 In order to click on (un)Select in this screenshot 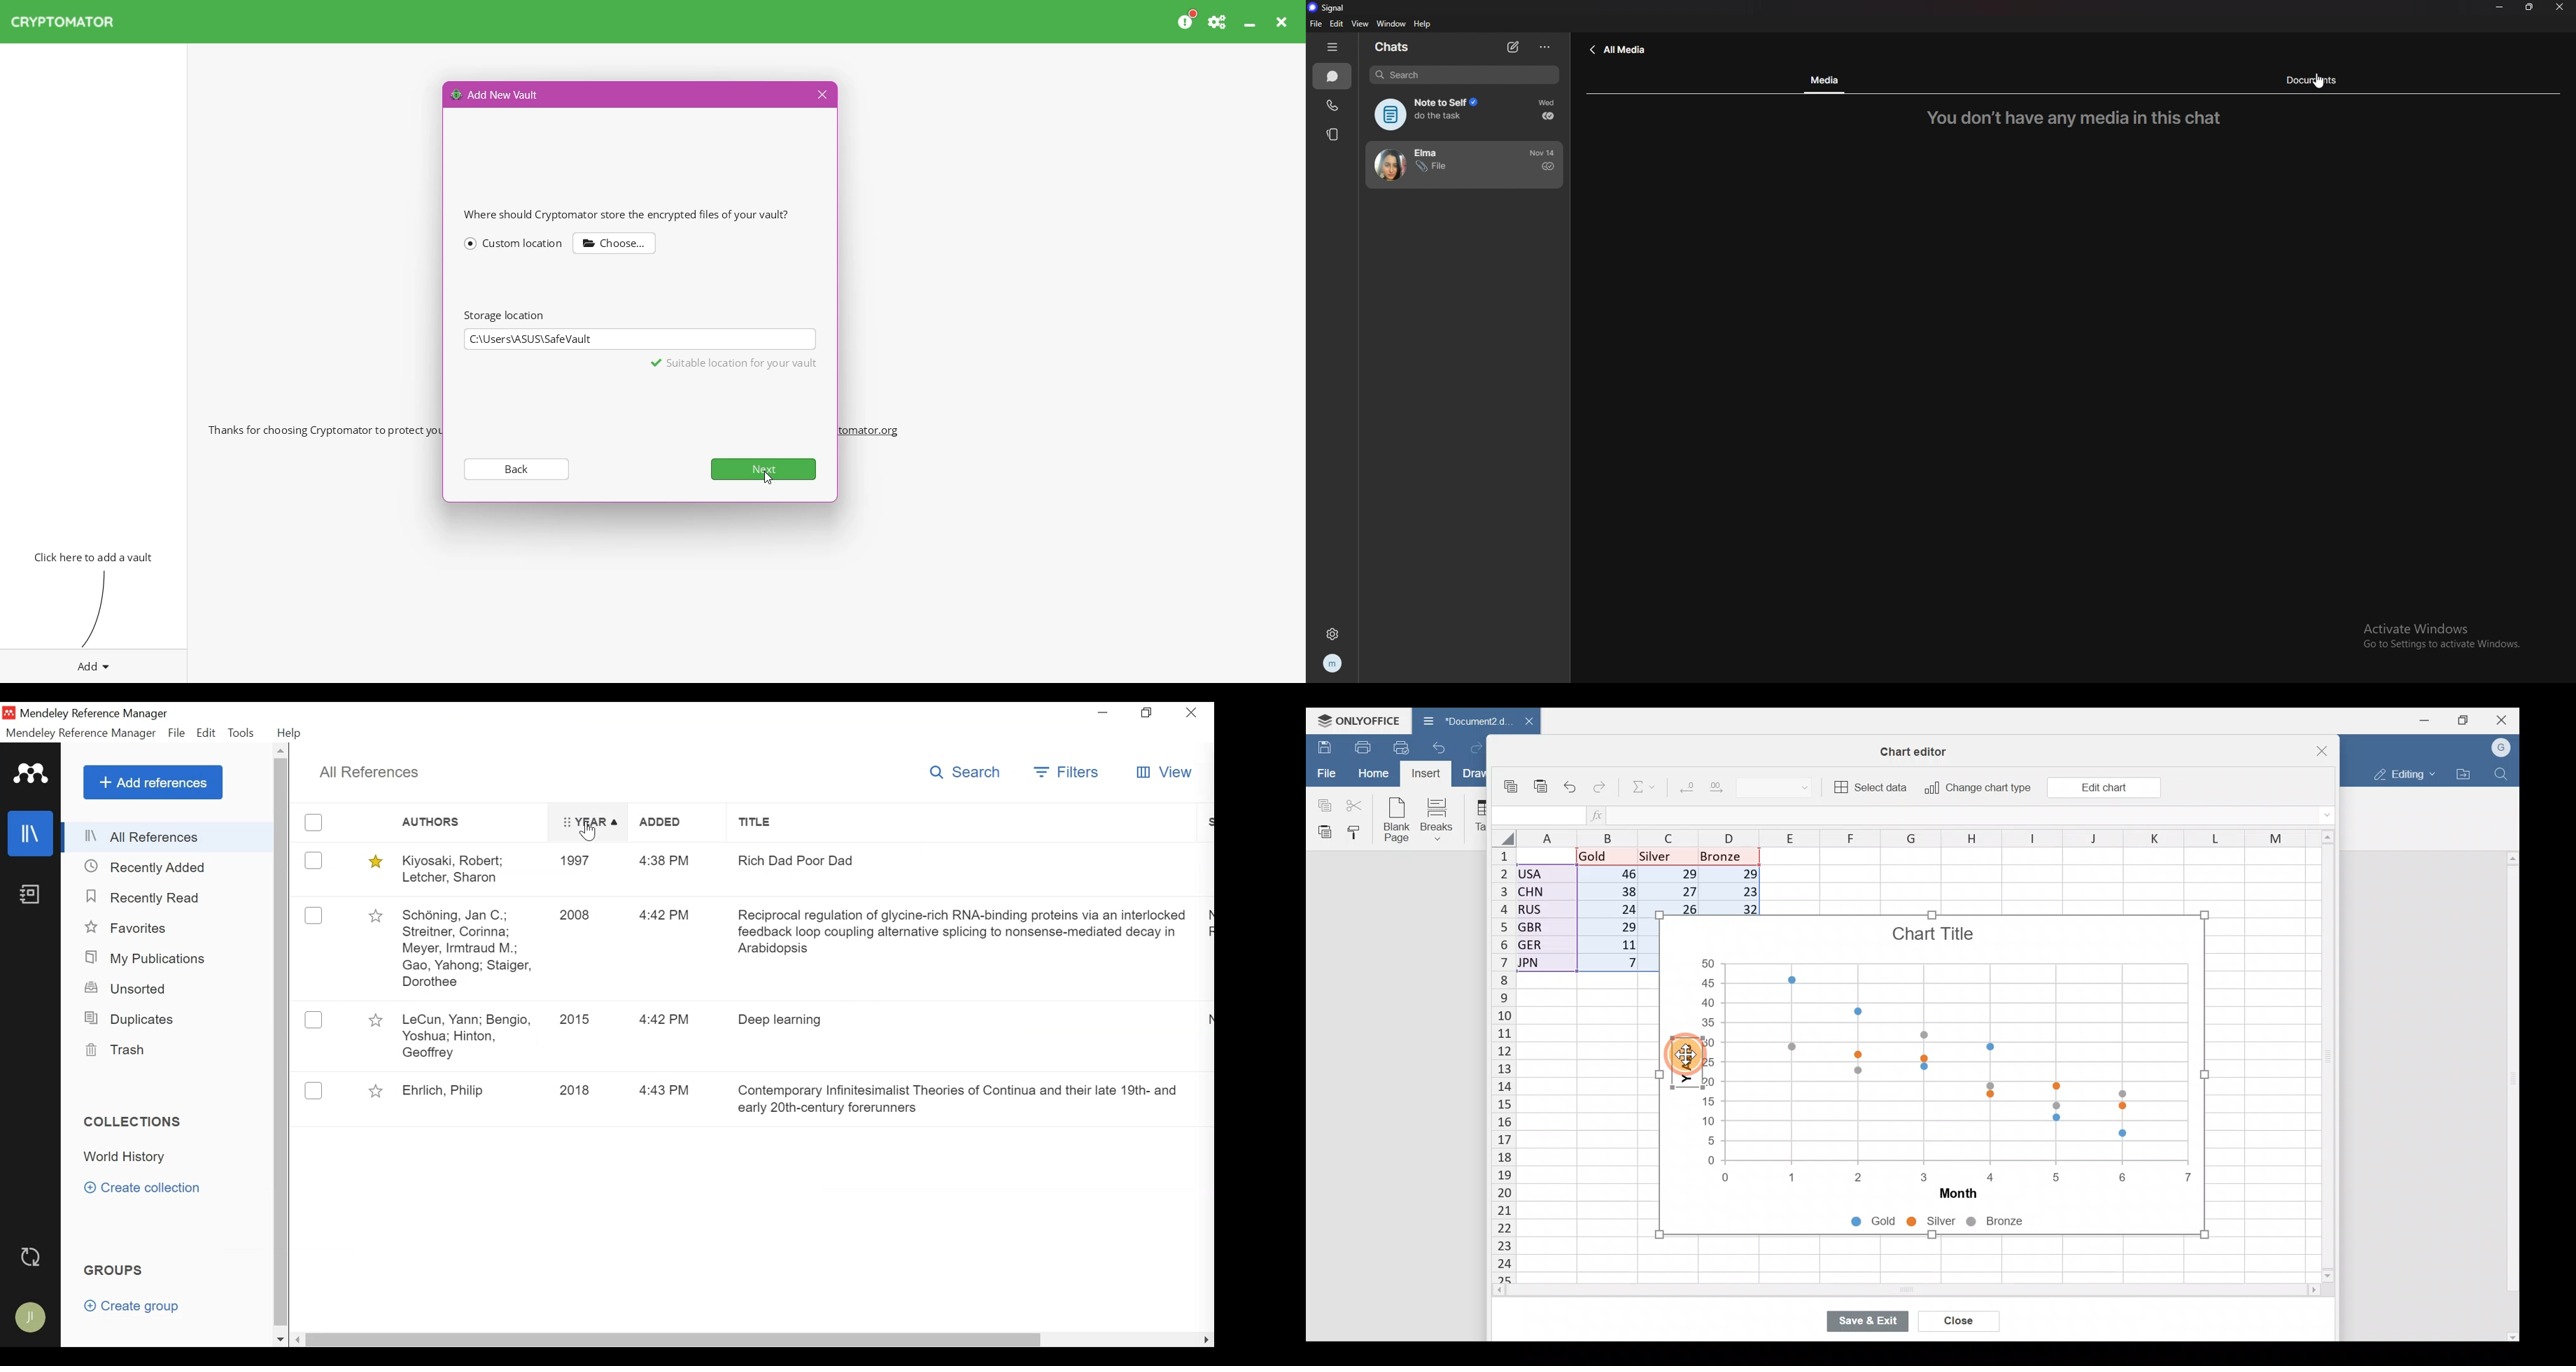, I will do `click(314, 821)`.